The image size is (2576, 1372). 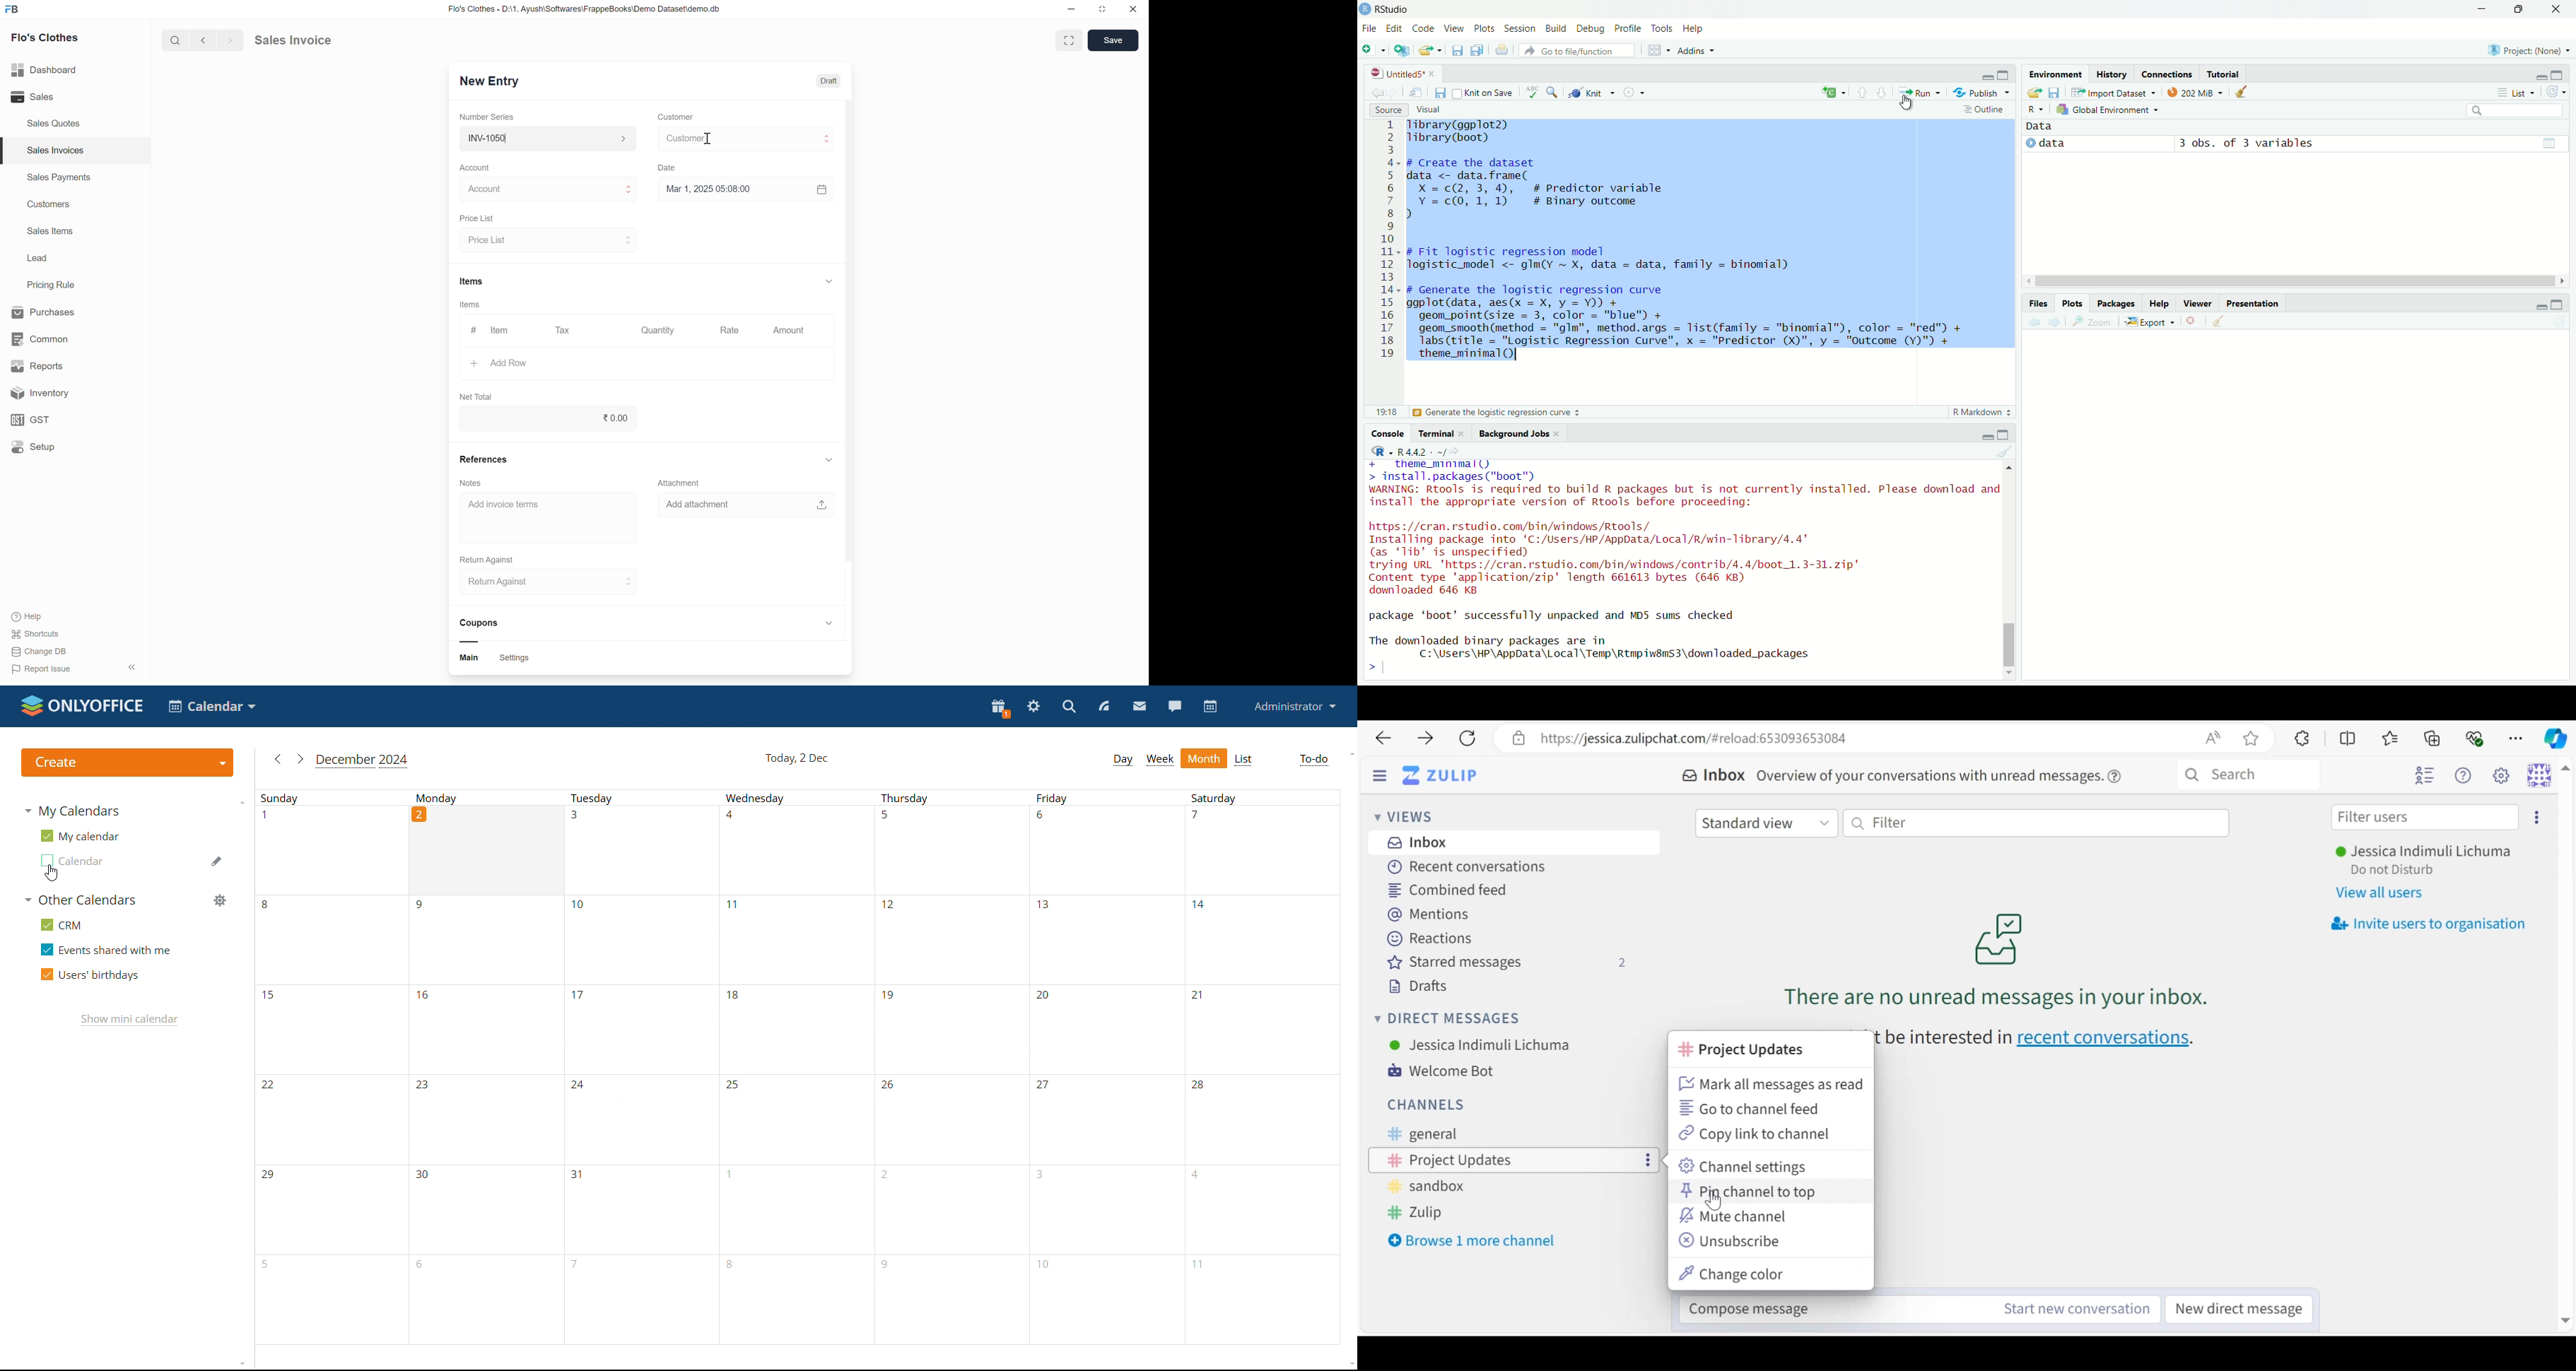 What do you see at coordinates (471, 482) in the screenshot?
I see `Notes` at bounding box center [471, 482].